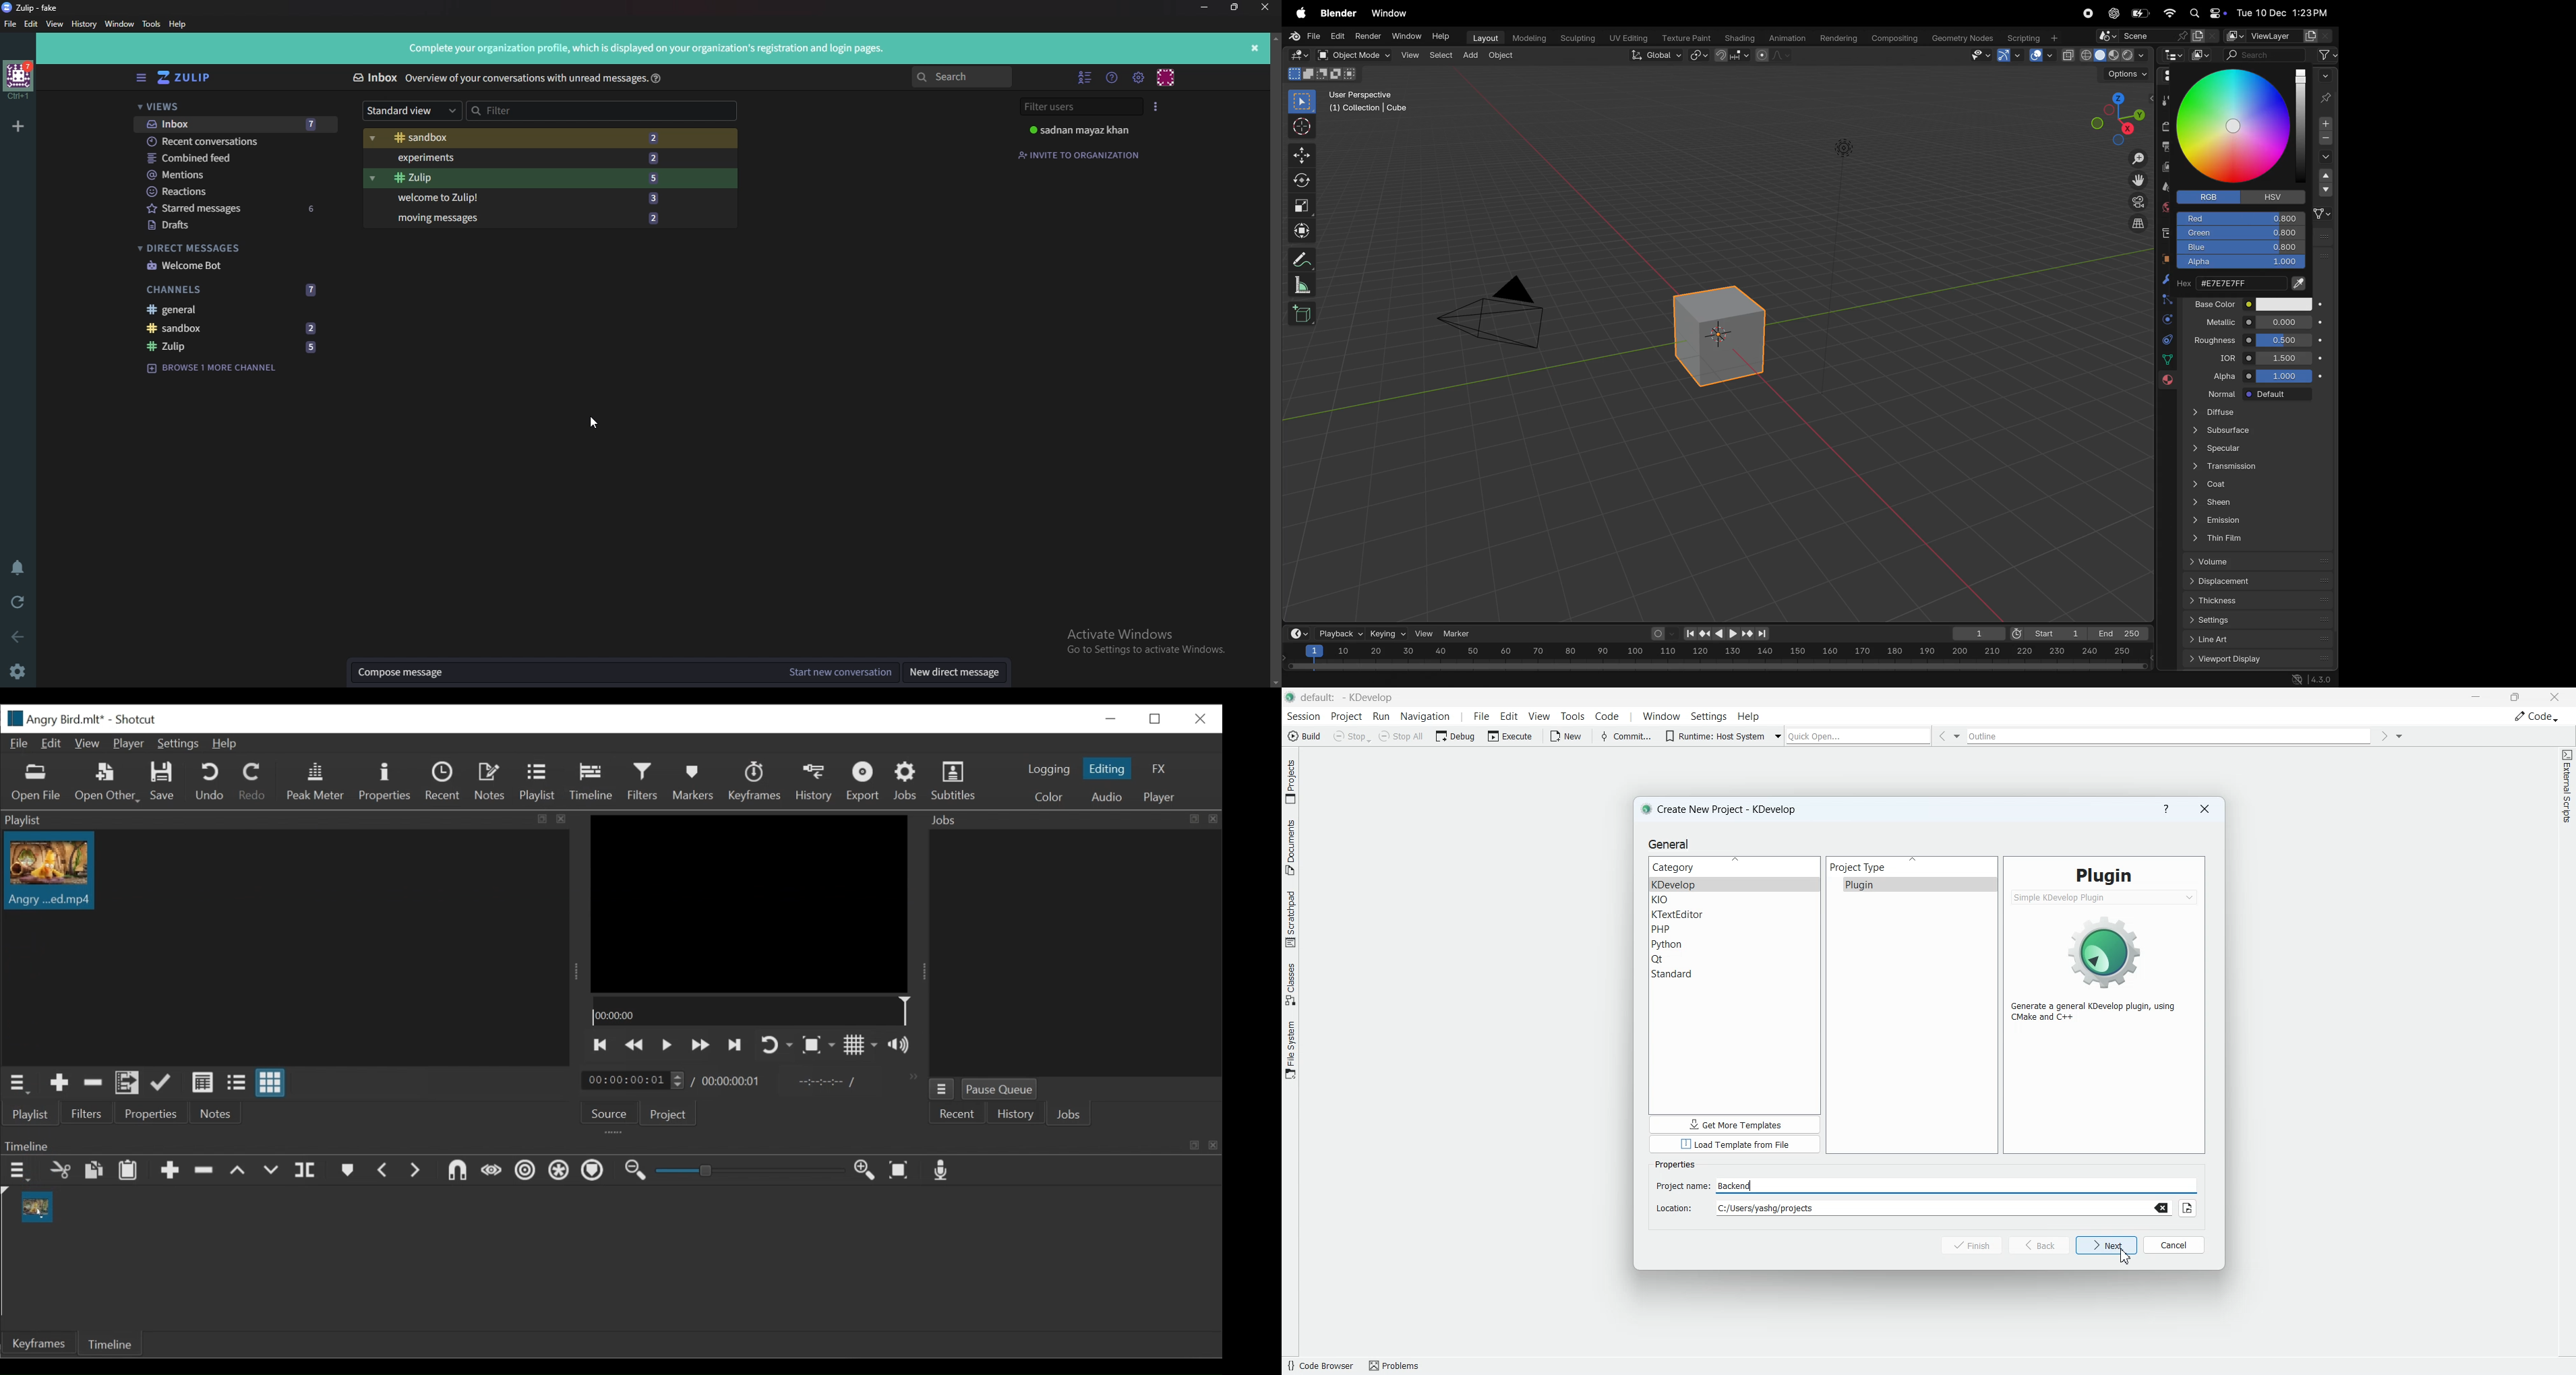 The height and width of the screenshot is (1400, 2576). Describe the element at coordinates (128, 1169) in the screenshot. I see `Paste` at that location.